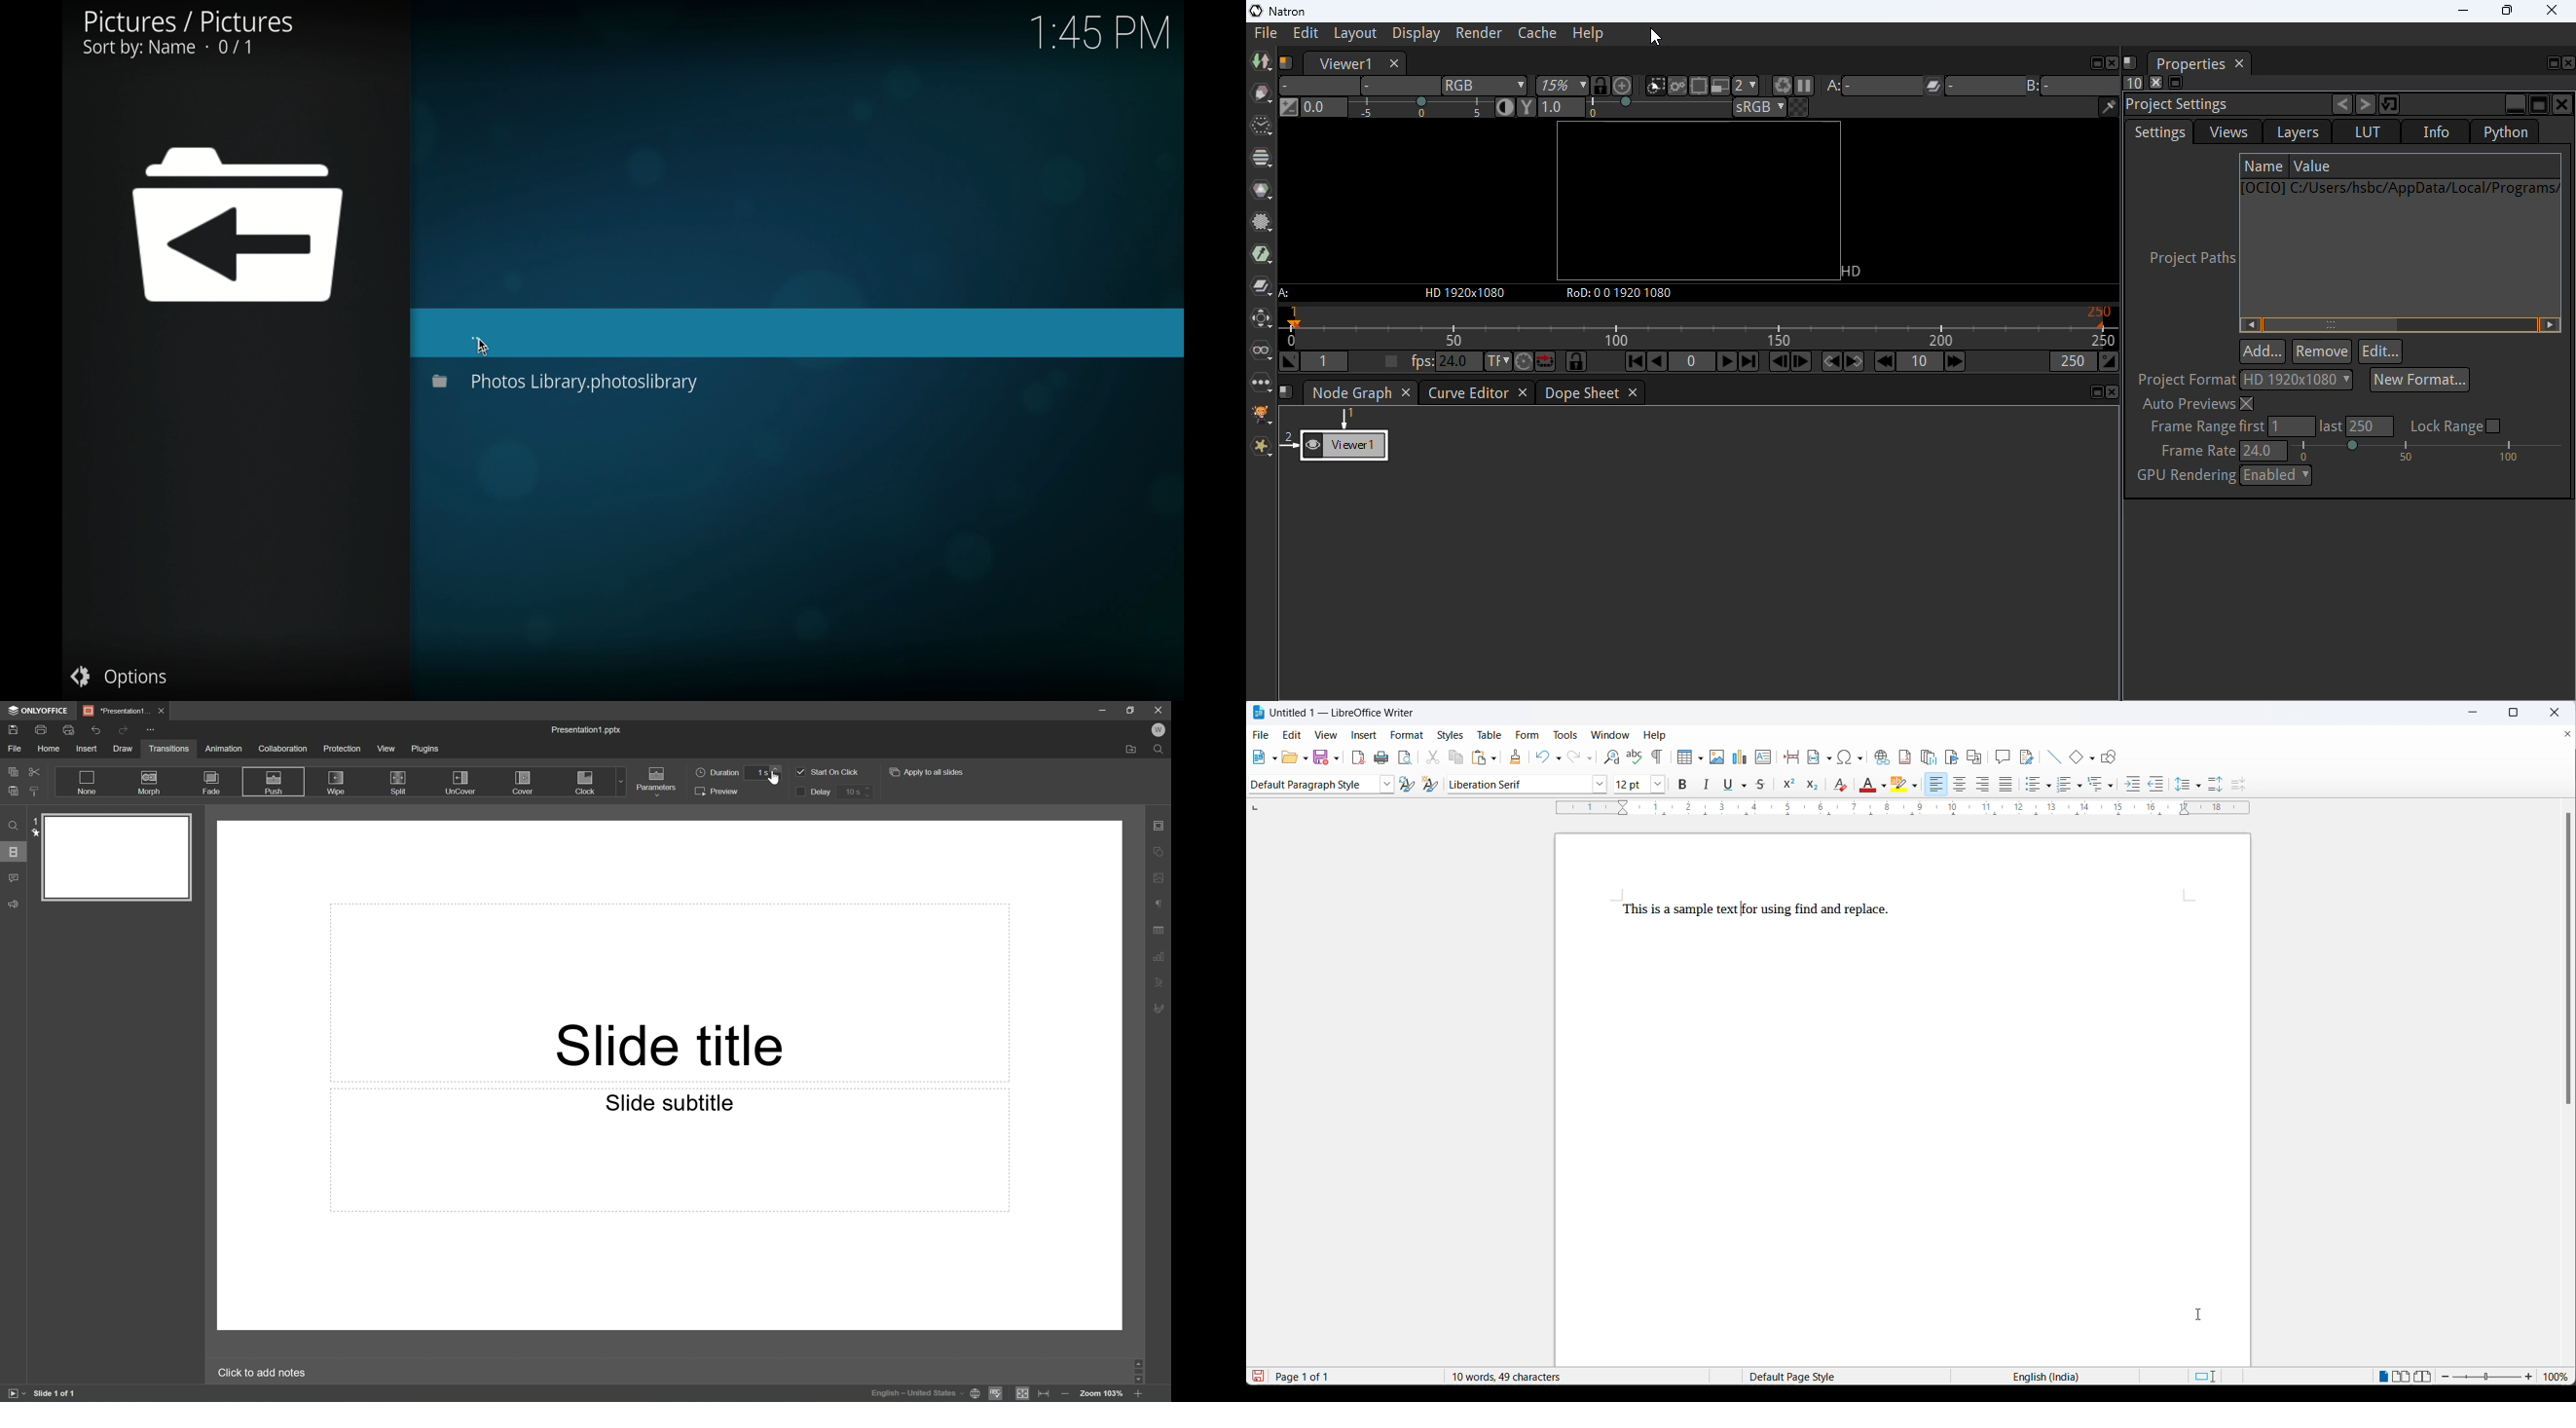 The height and width of the screenshot is (1428, 2576). Describe the element at coordinates (1527, 108) in the screenshot. I see `viewer gamma correction: switch between gamma=1.0 and user setting.` at that location.